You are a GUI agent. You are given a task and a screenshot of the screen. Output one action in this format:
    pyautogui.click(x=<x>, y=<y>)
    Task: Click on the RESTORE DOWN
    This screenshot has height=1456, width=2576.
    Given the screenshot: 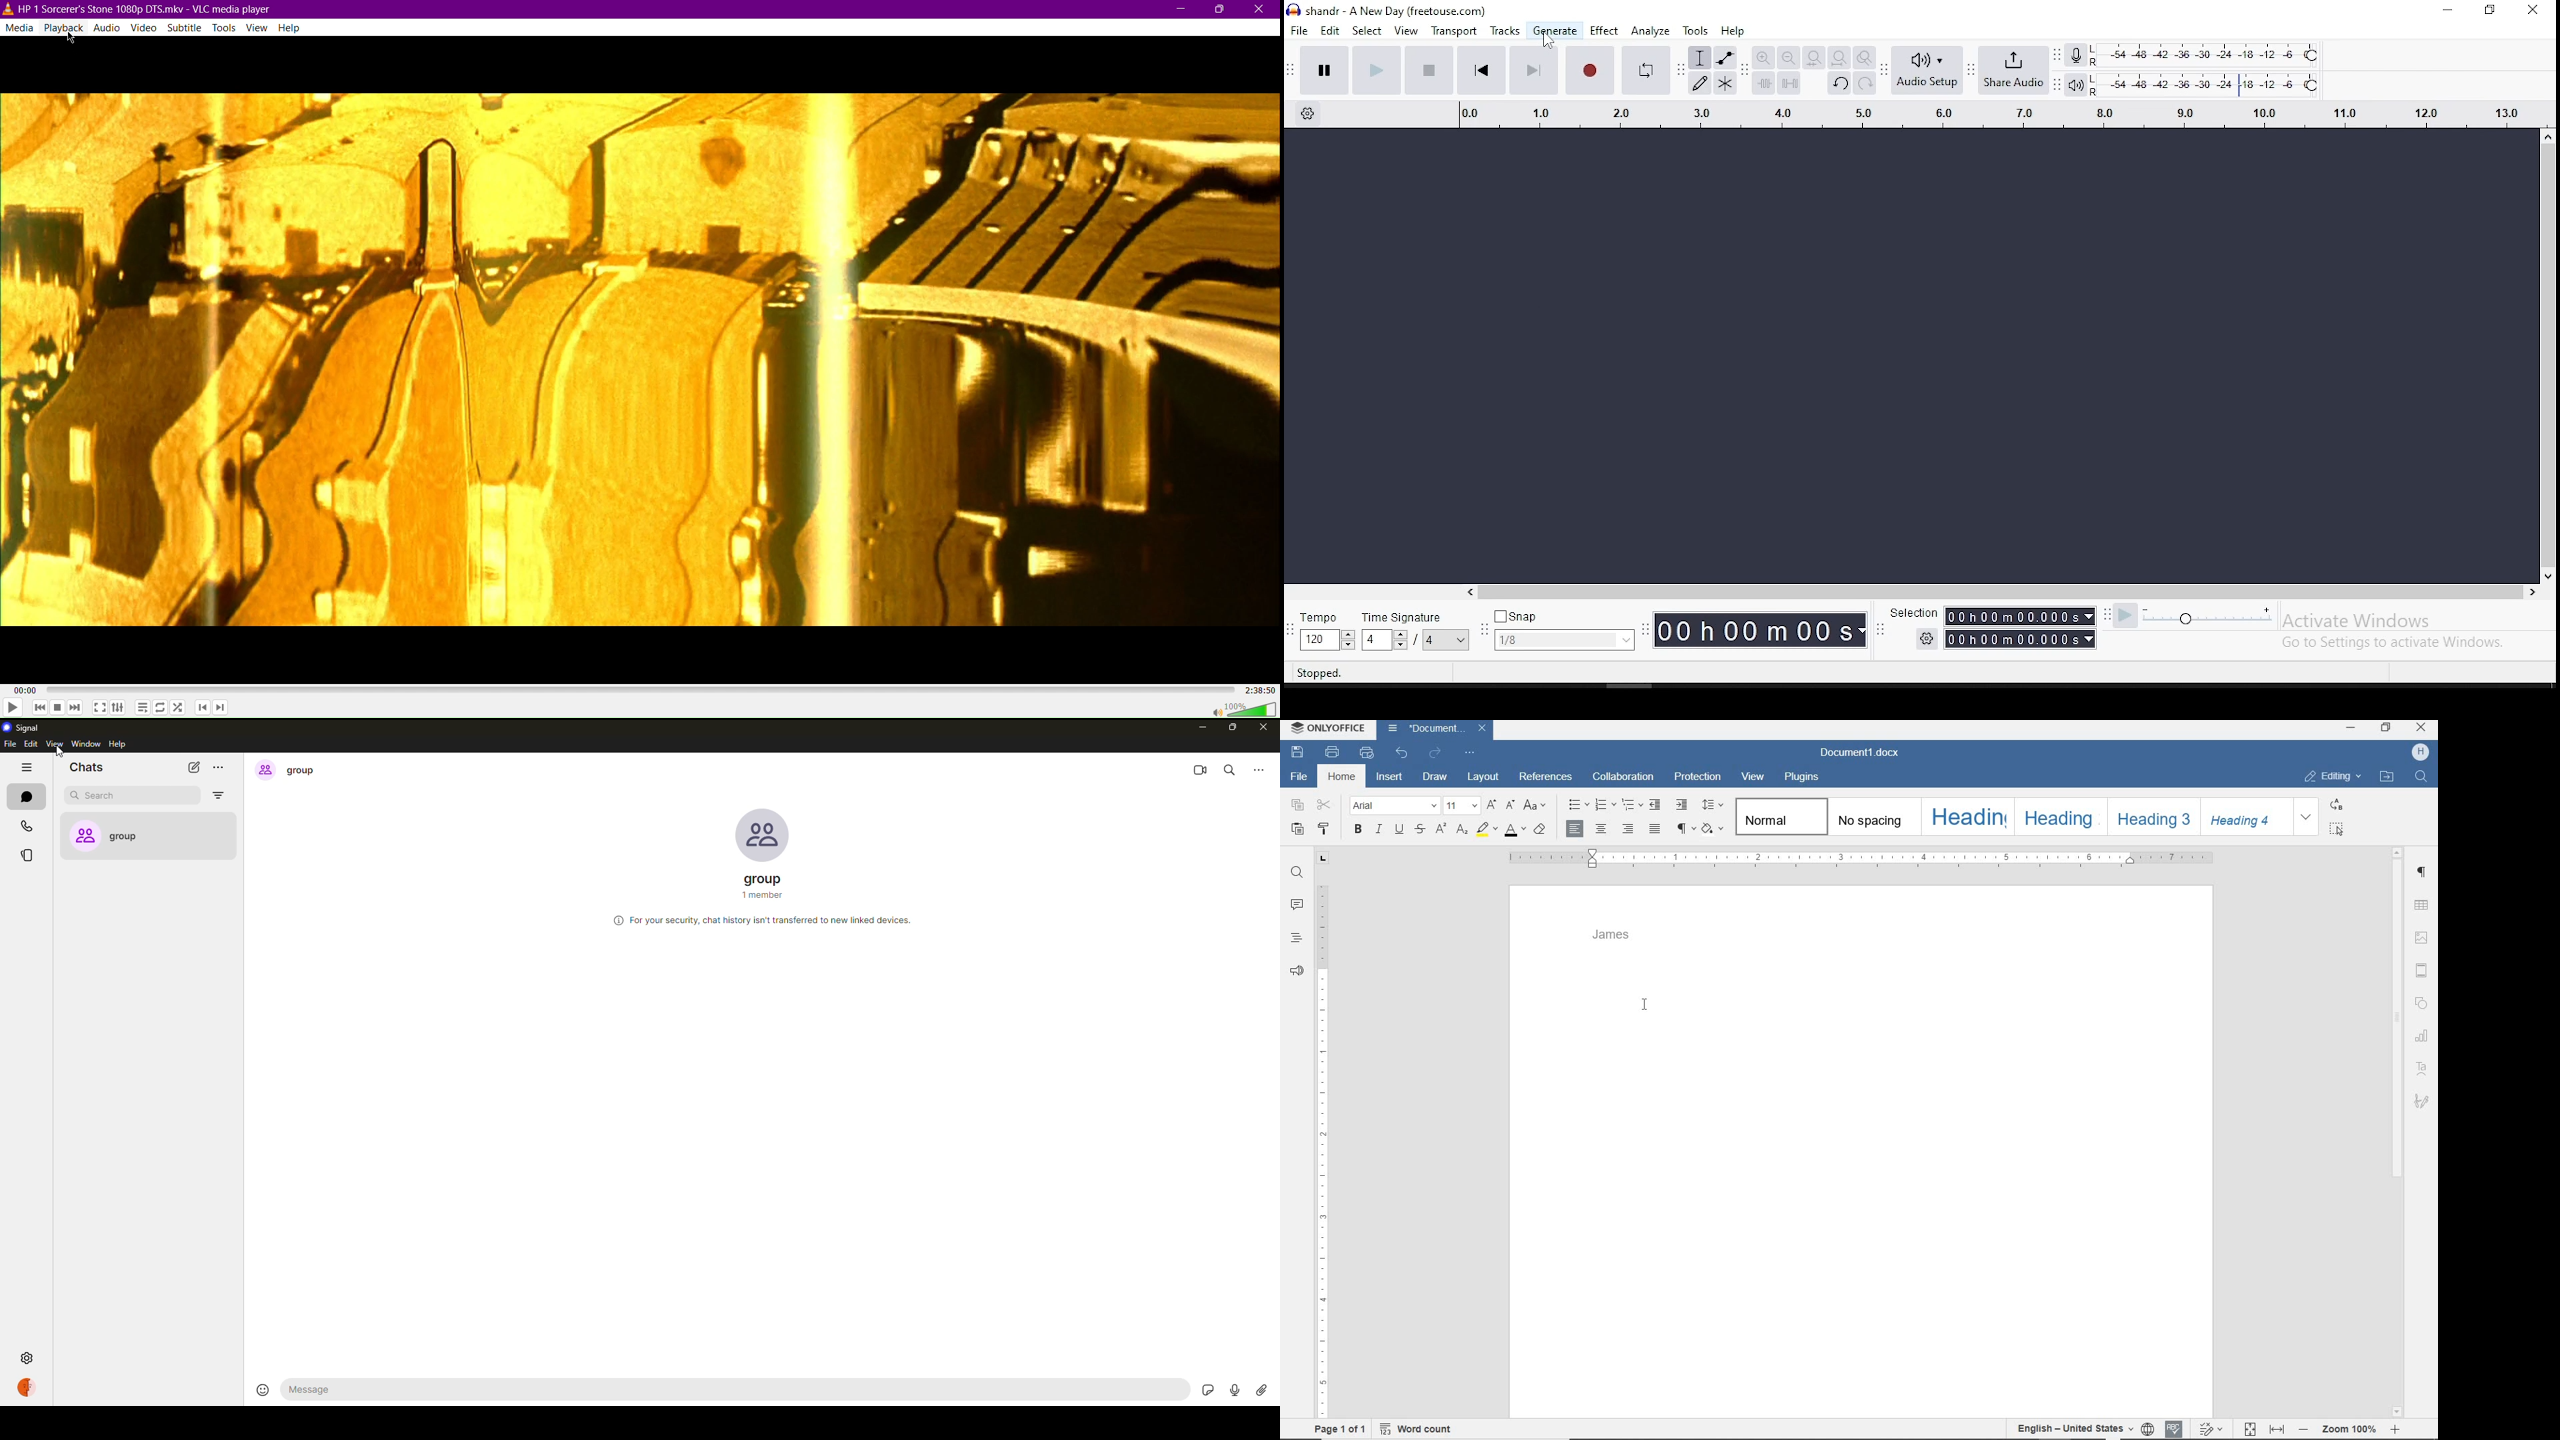 What is the action you would take?
    pyautogui.click(x=2387, y=728)
    